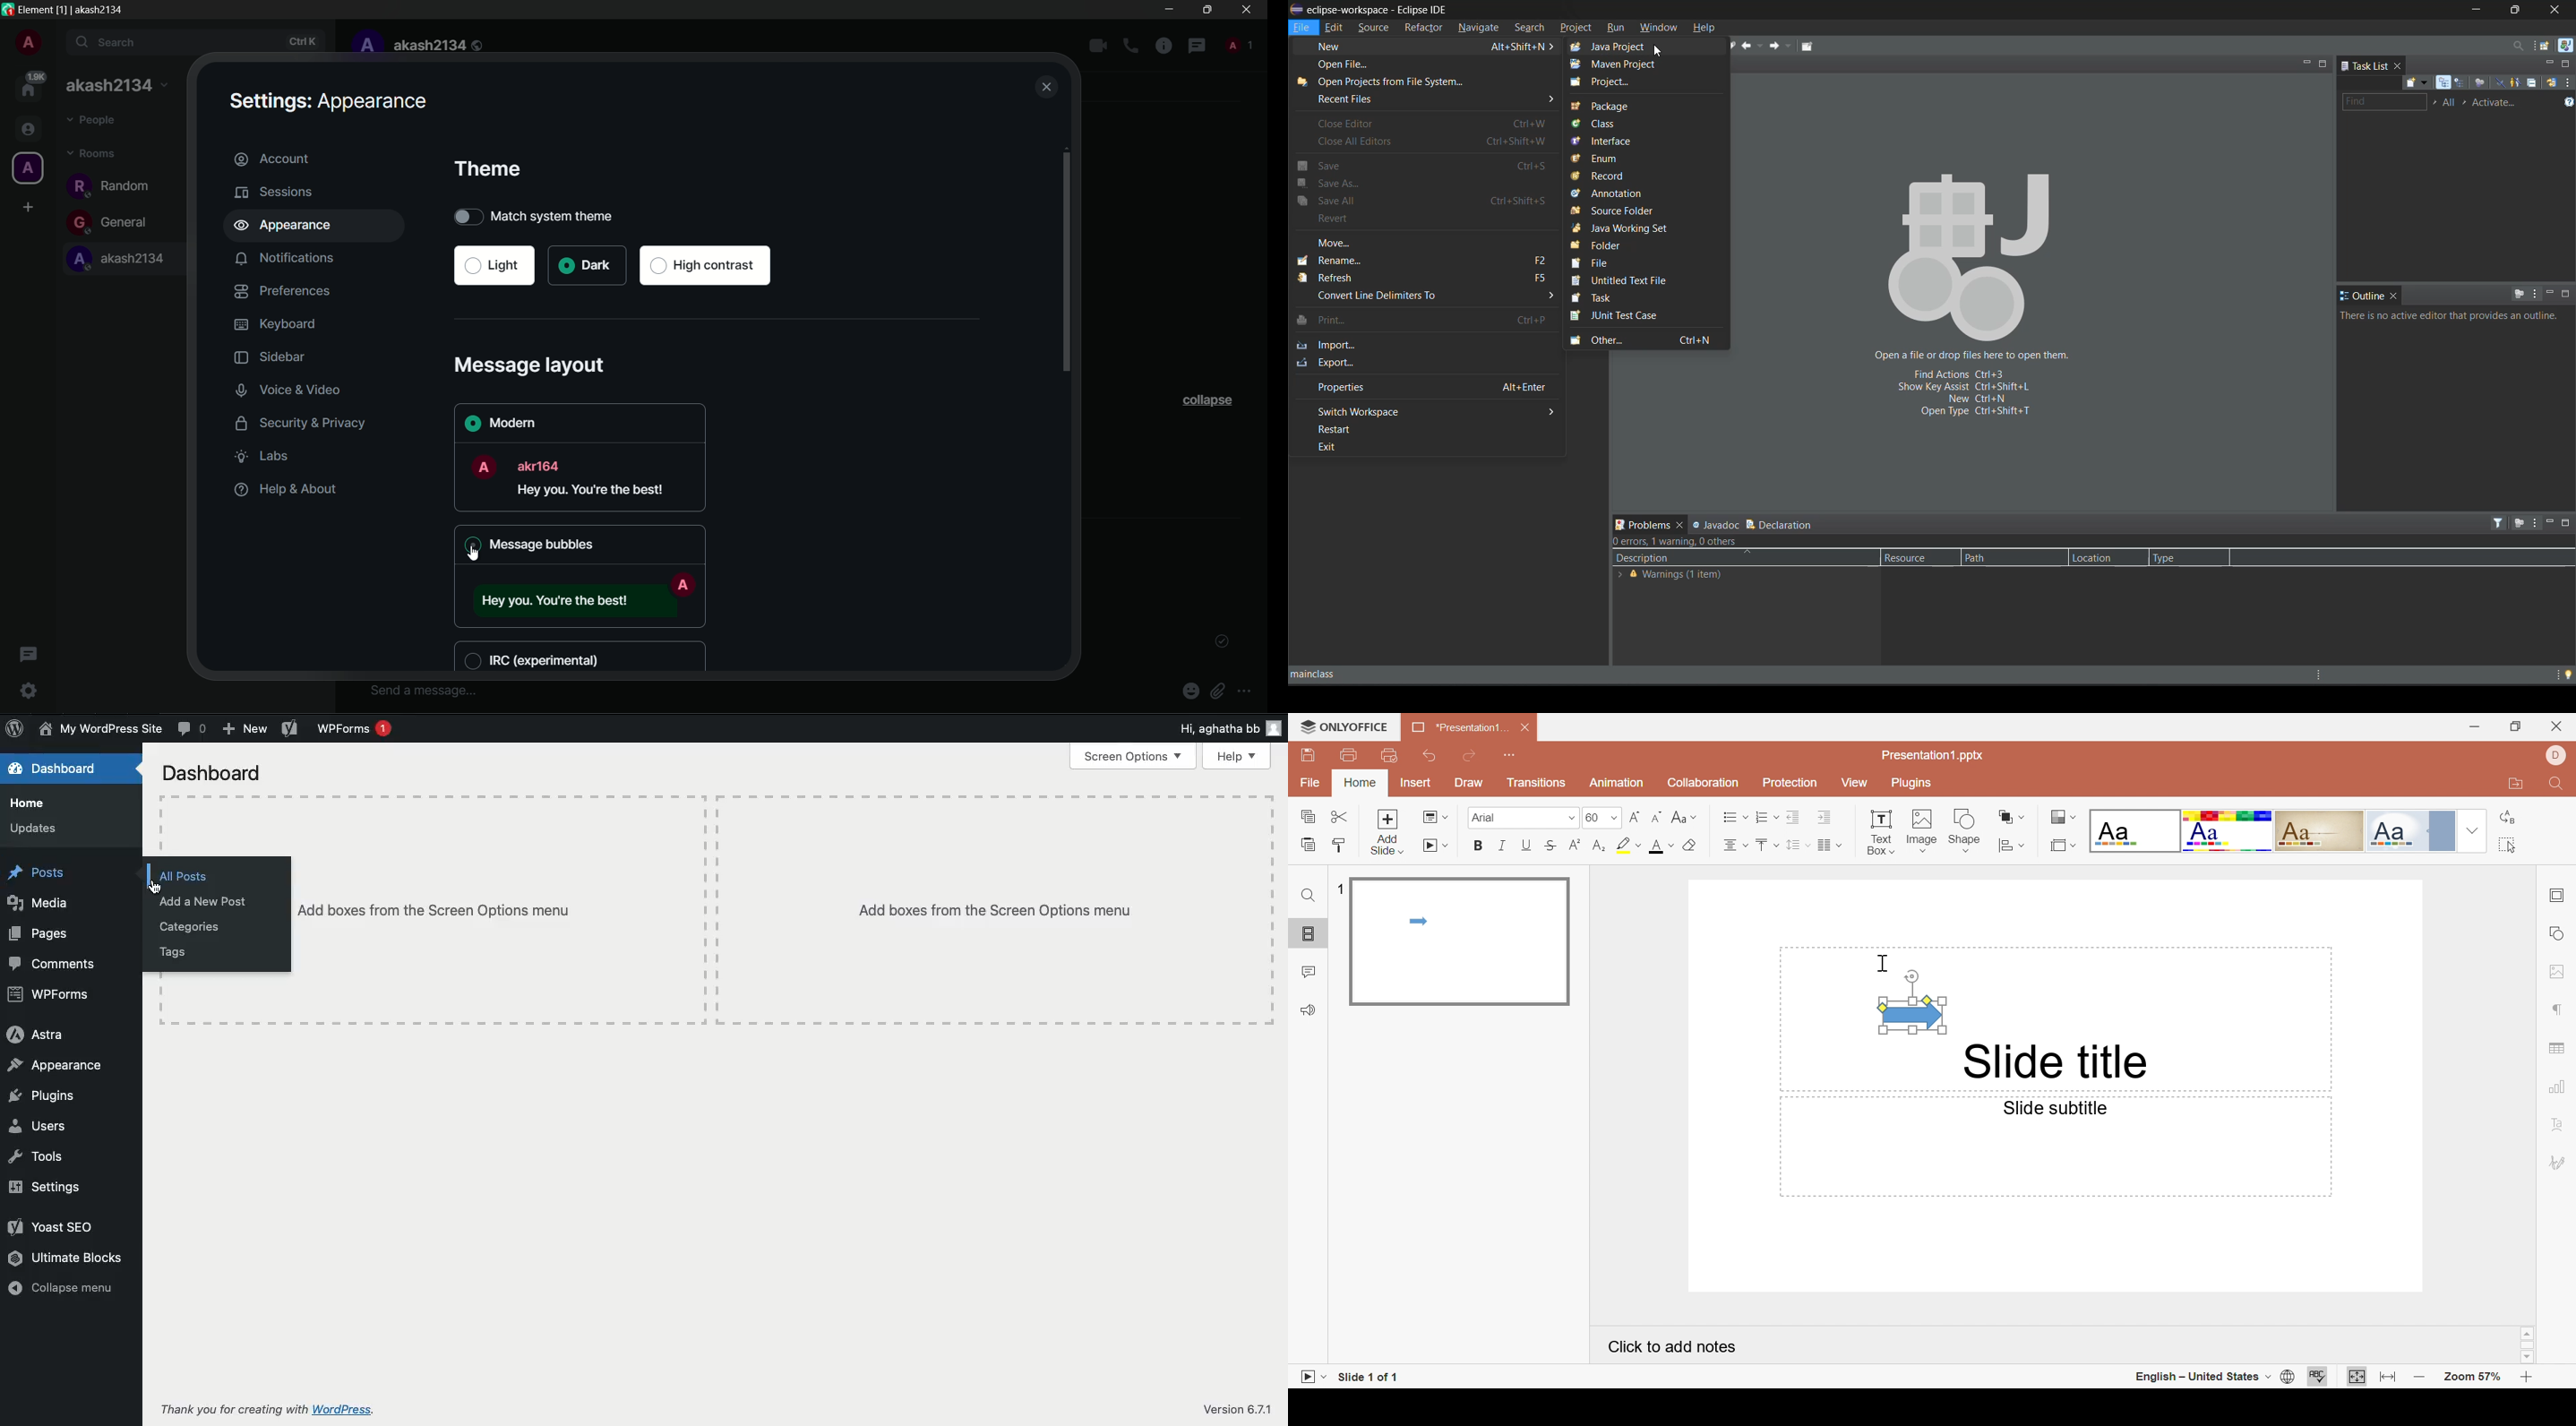 The height and width of the screenshot is (1428, 2576). Describe the element at coordinates (2473, 830) in the screenshot. I see `Drop down` at that location.